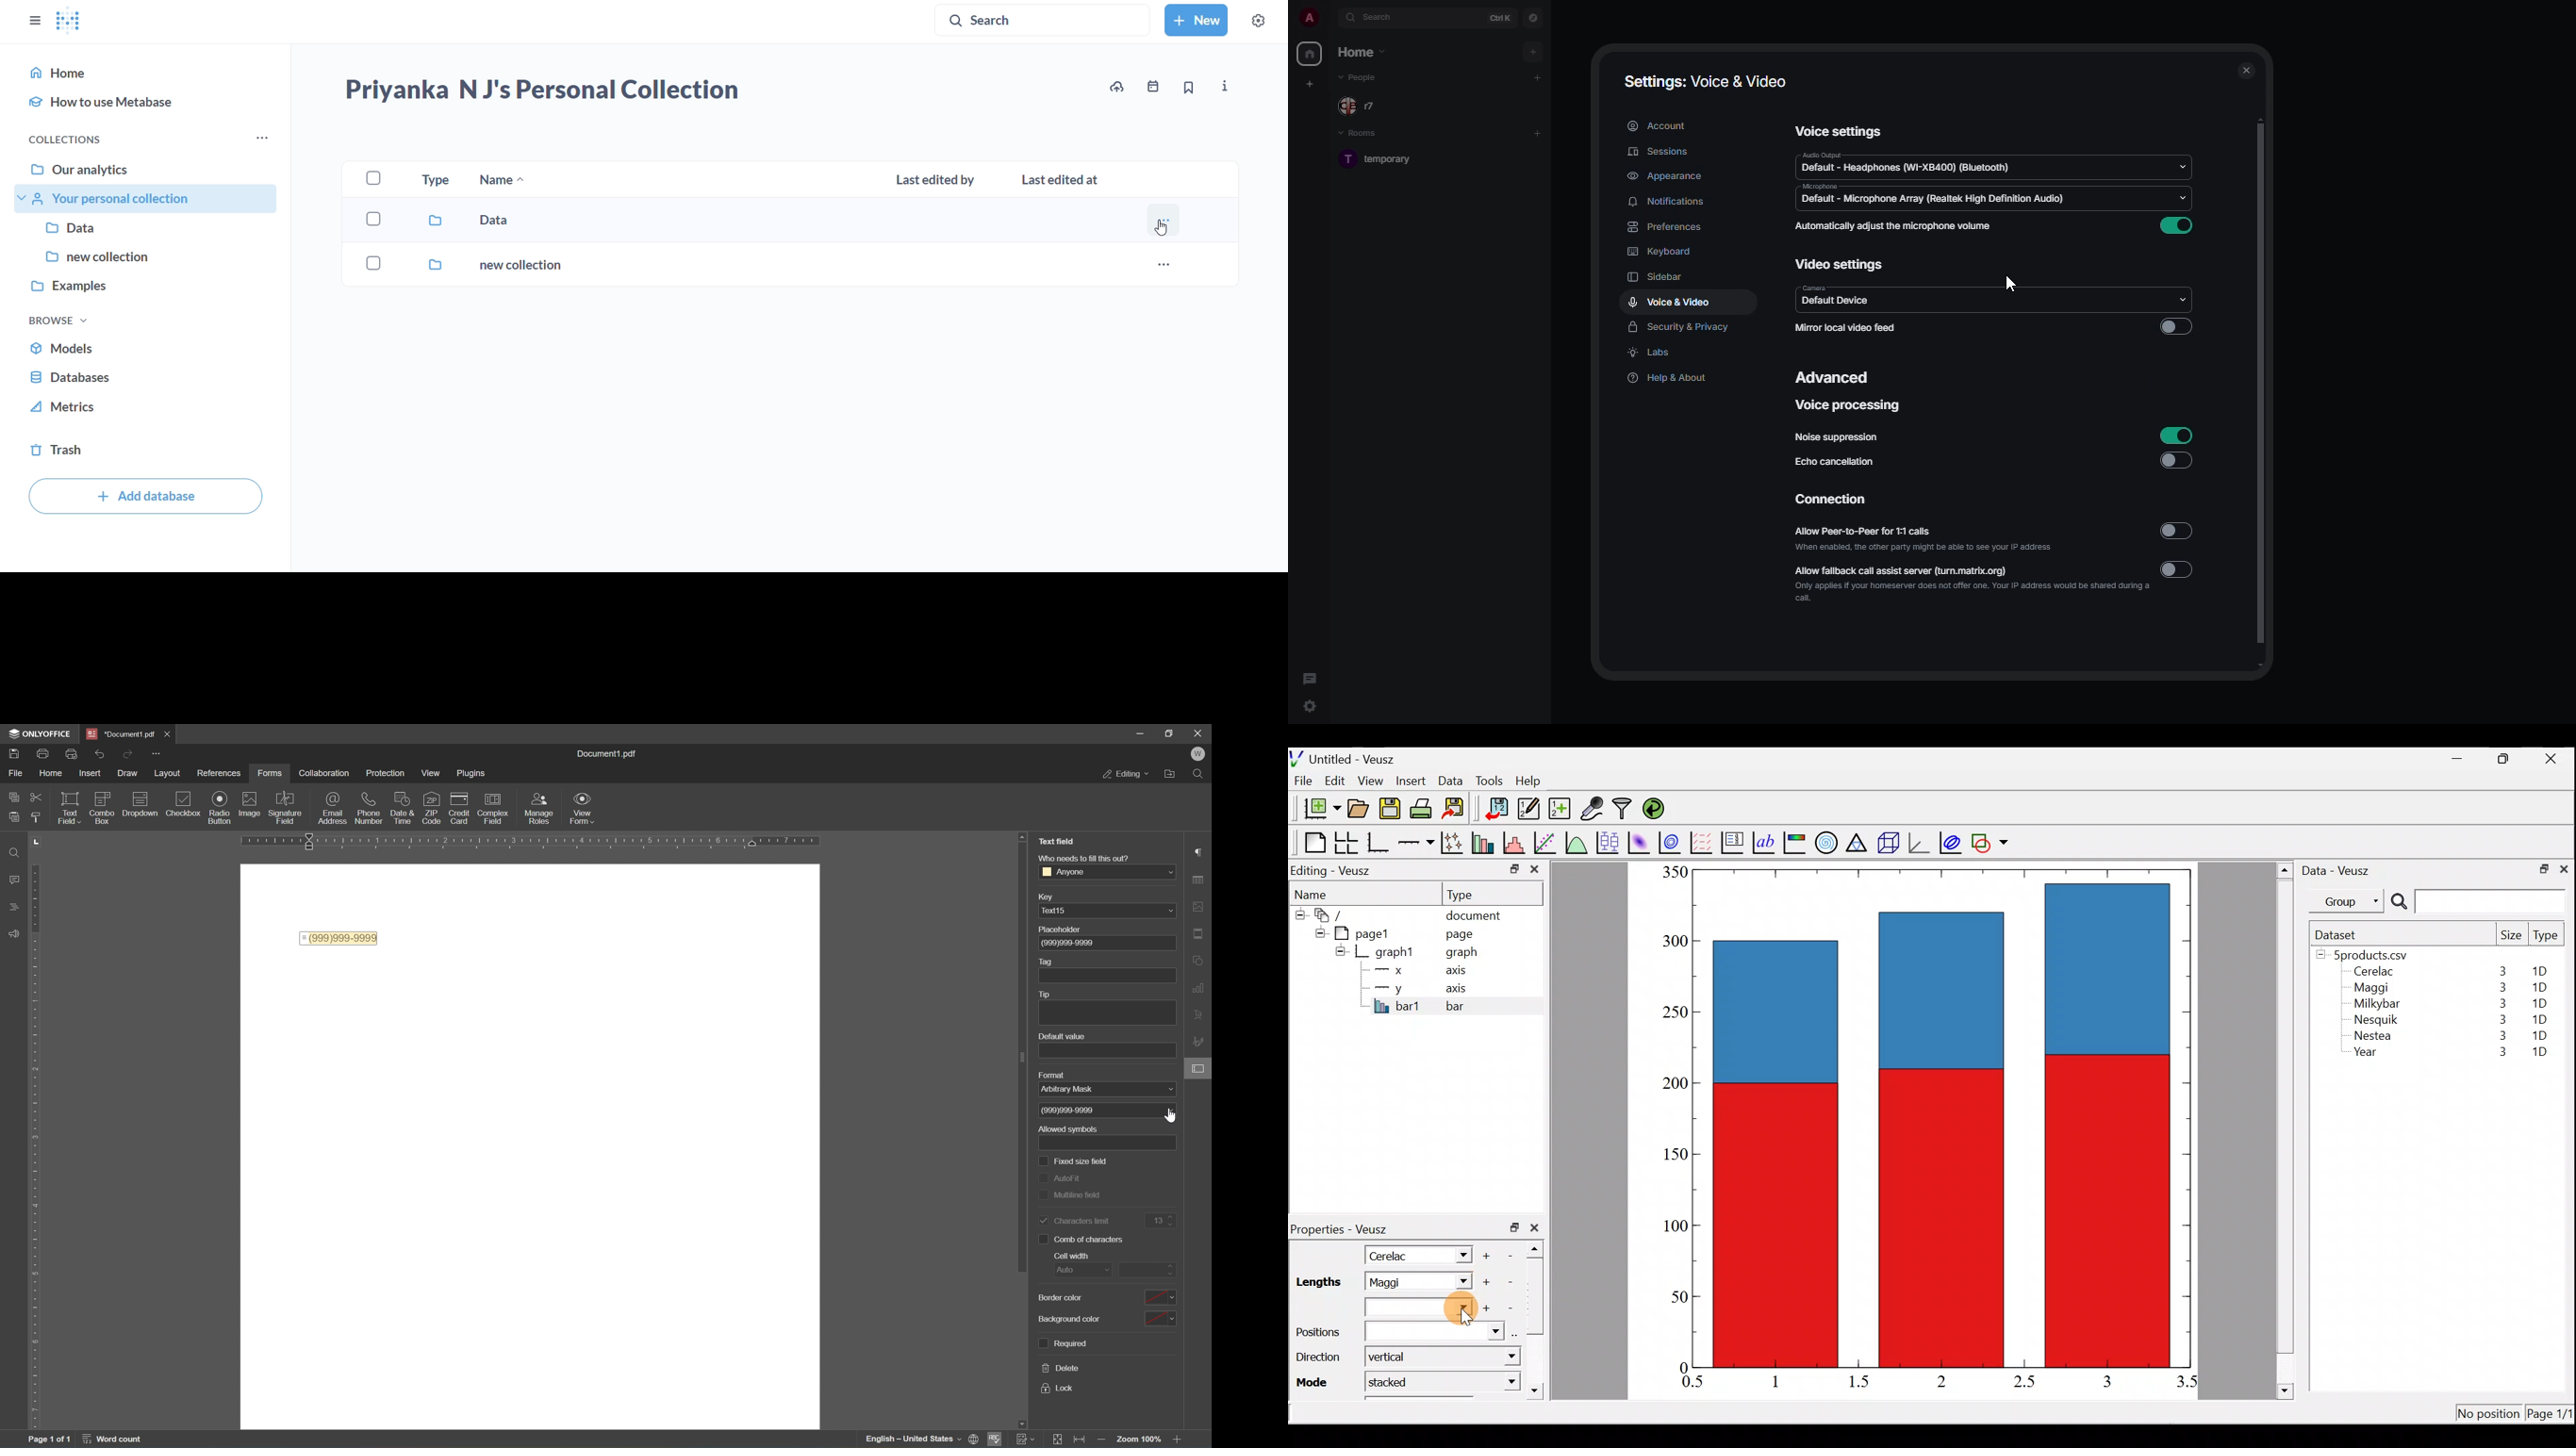 This screenshot has width=2576, height=1456. What do you see at coordinates (1319, 892) in the screenshot?
I see `Name` at bounding box center [1319, 892].